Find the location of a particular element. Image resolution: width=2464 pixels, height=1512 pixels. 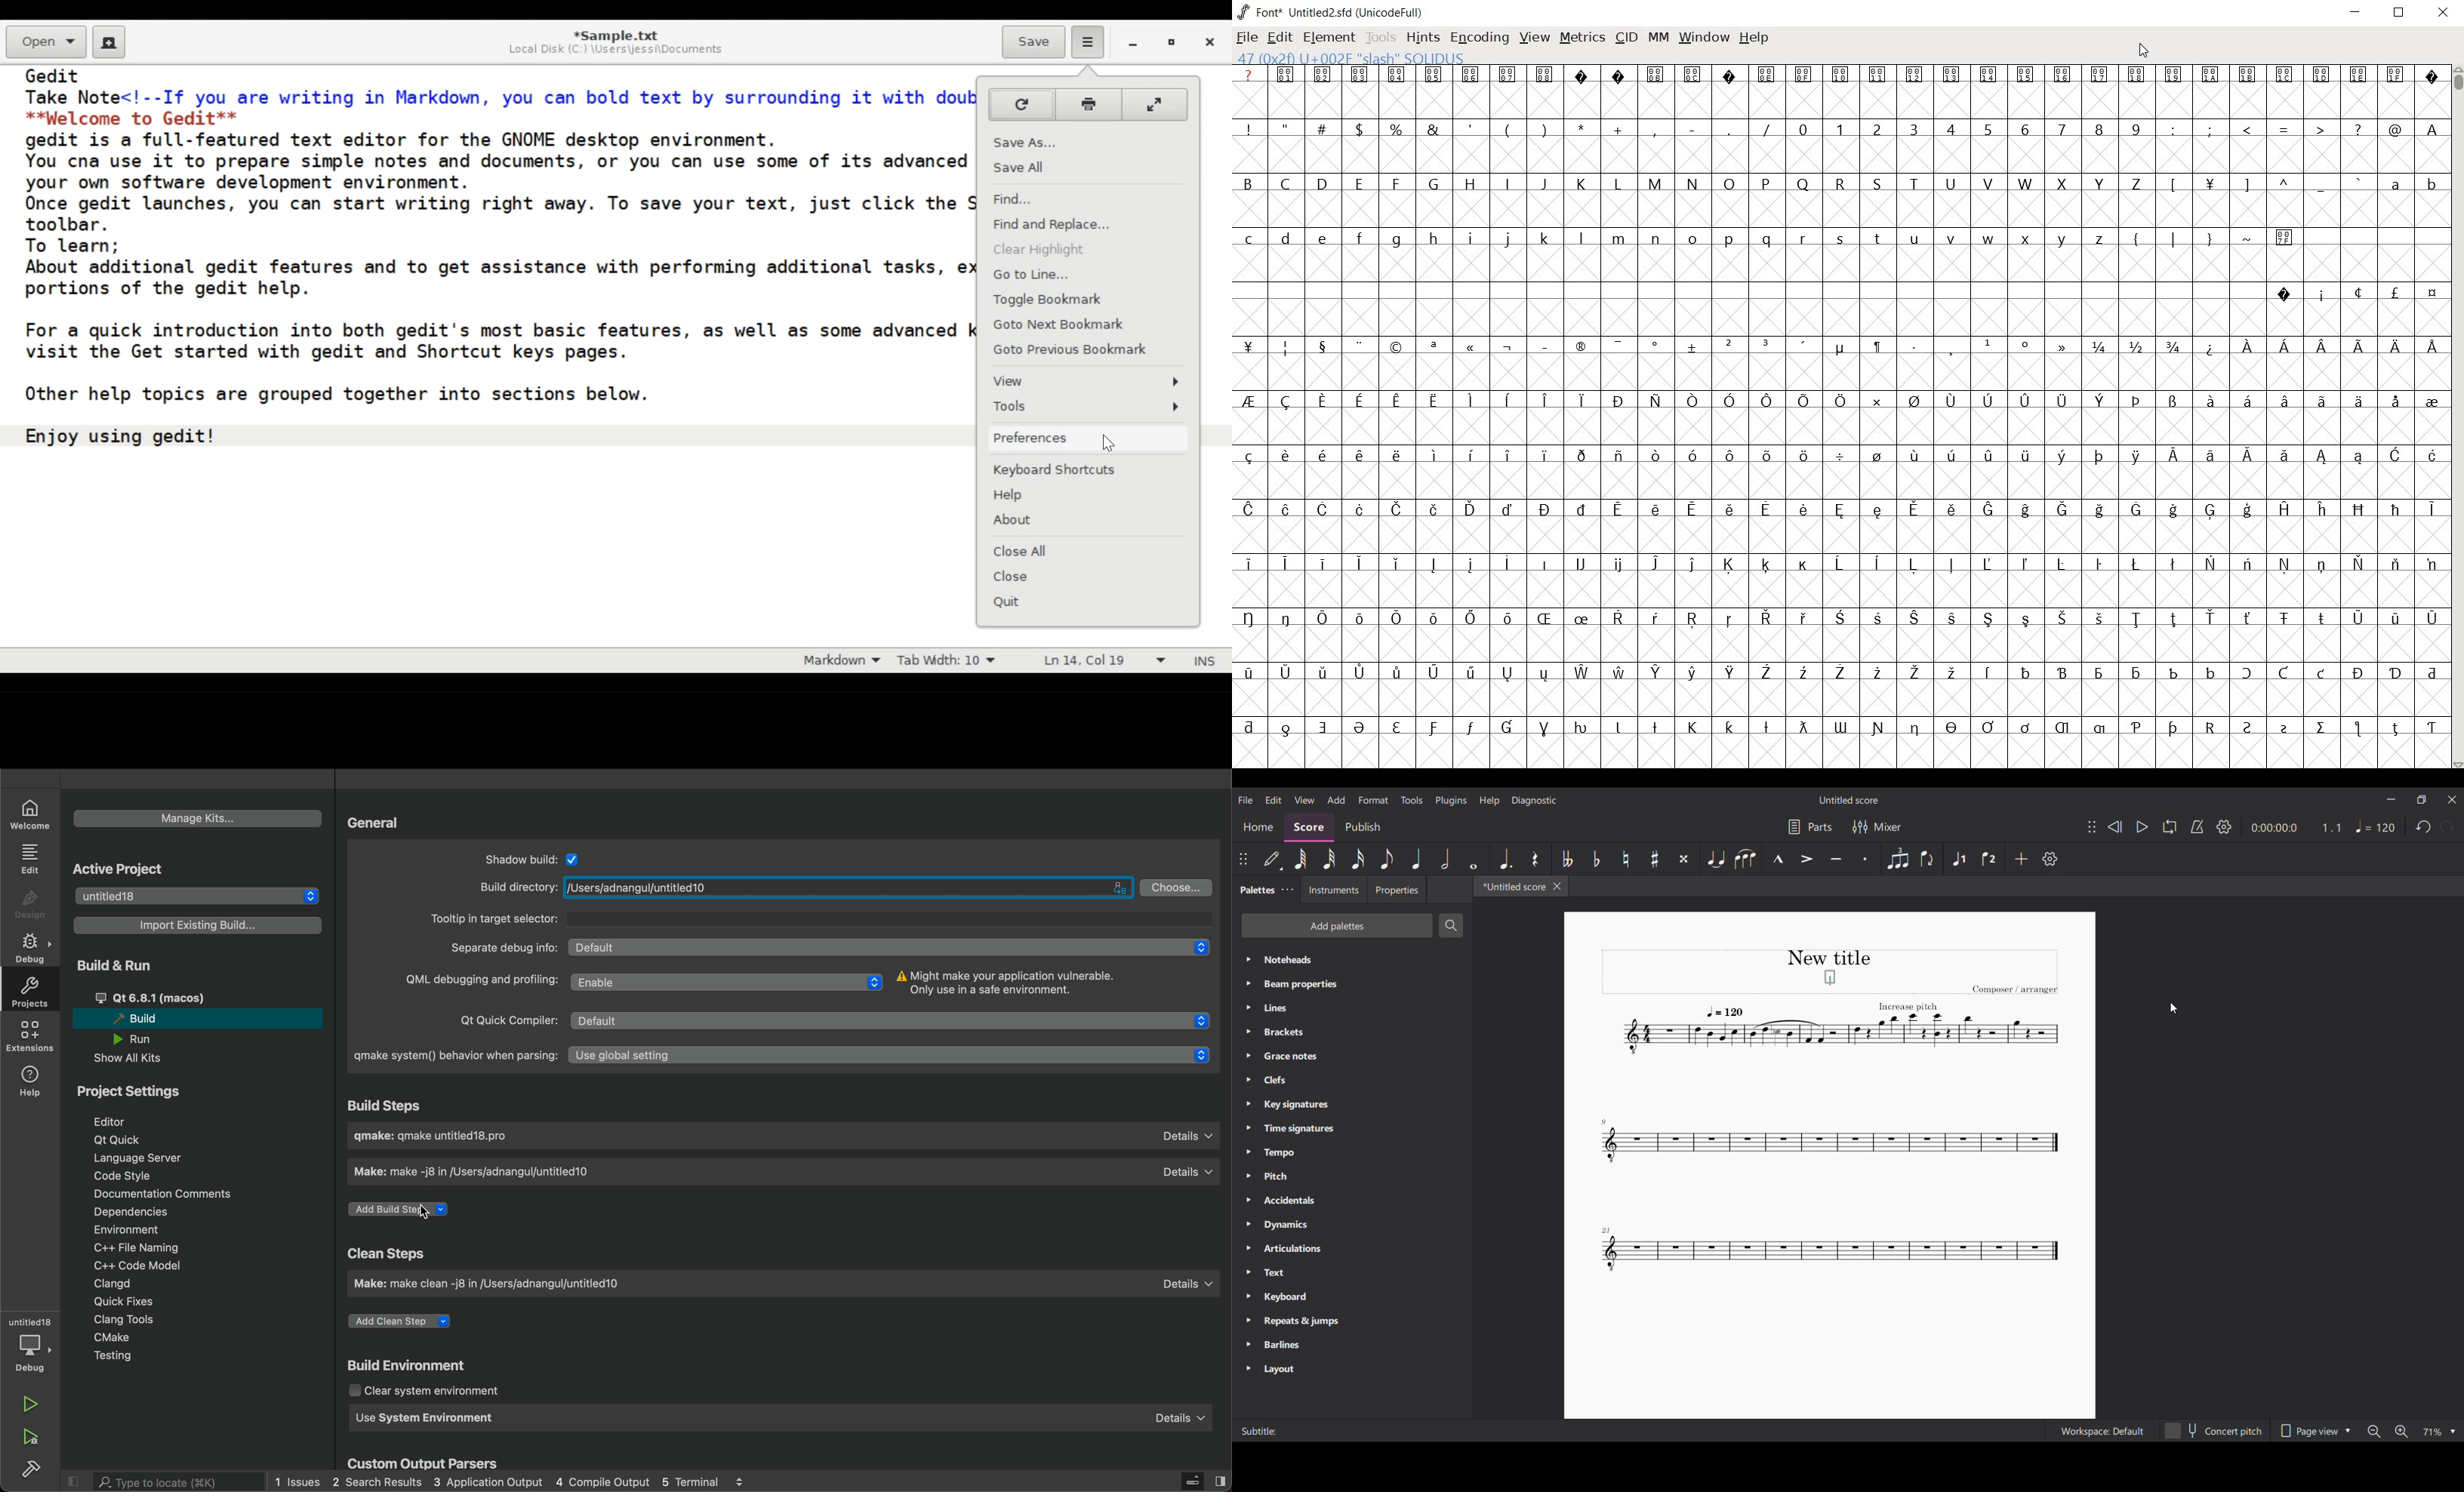

Workspace: Default is located at coordinates (2101, 1430).